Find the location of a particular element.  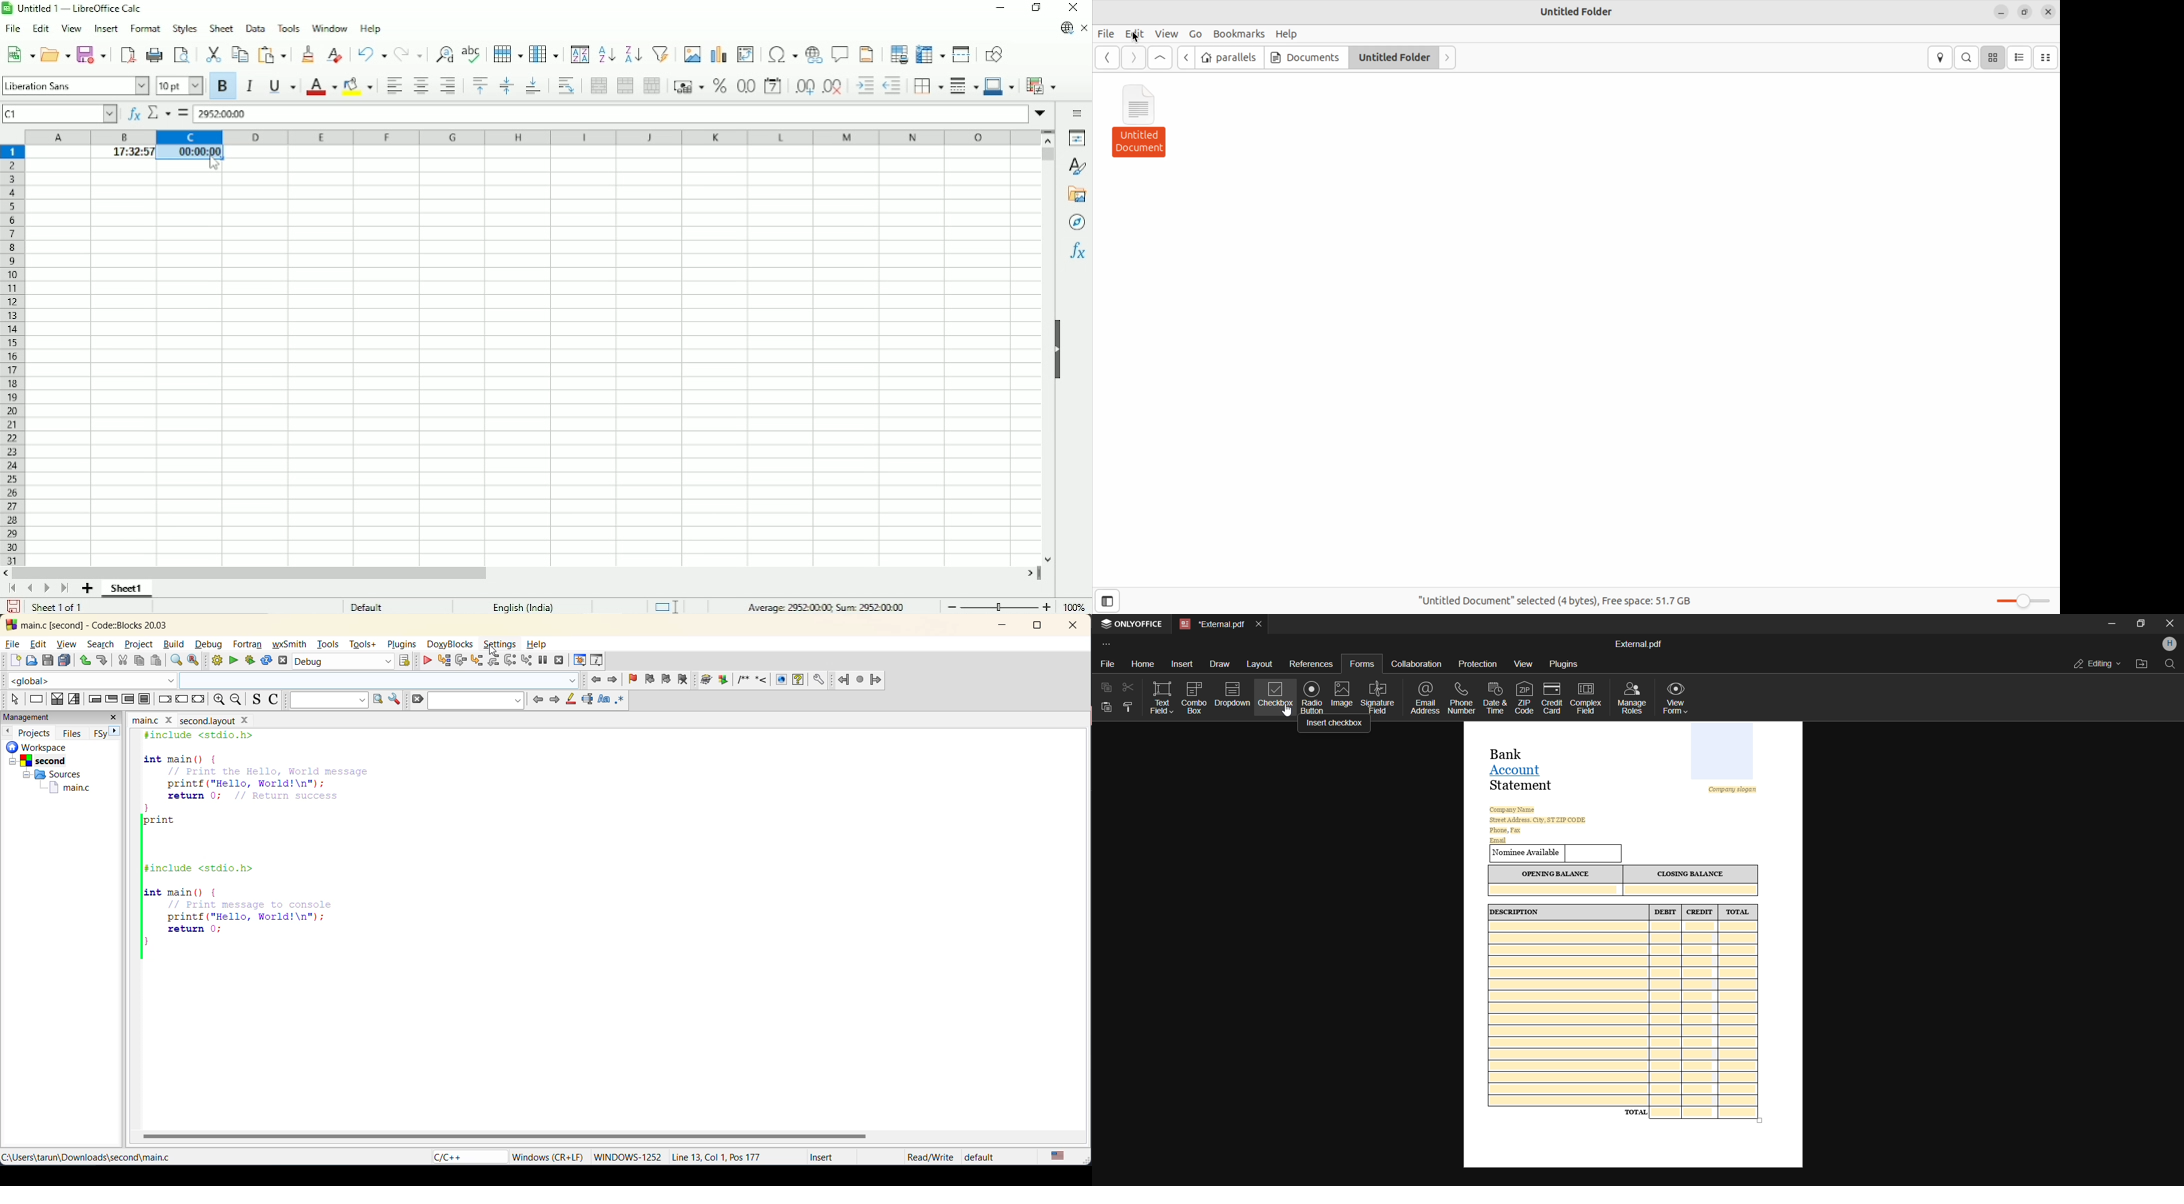

Decrease indent is located at coordinates (891, 85).